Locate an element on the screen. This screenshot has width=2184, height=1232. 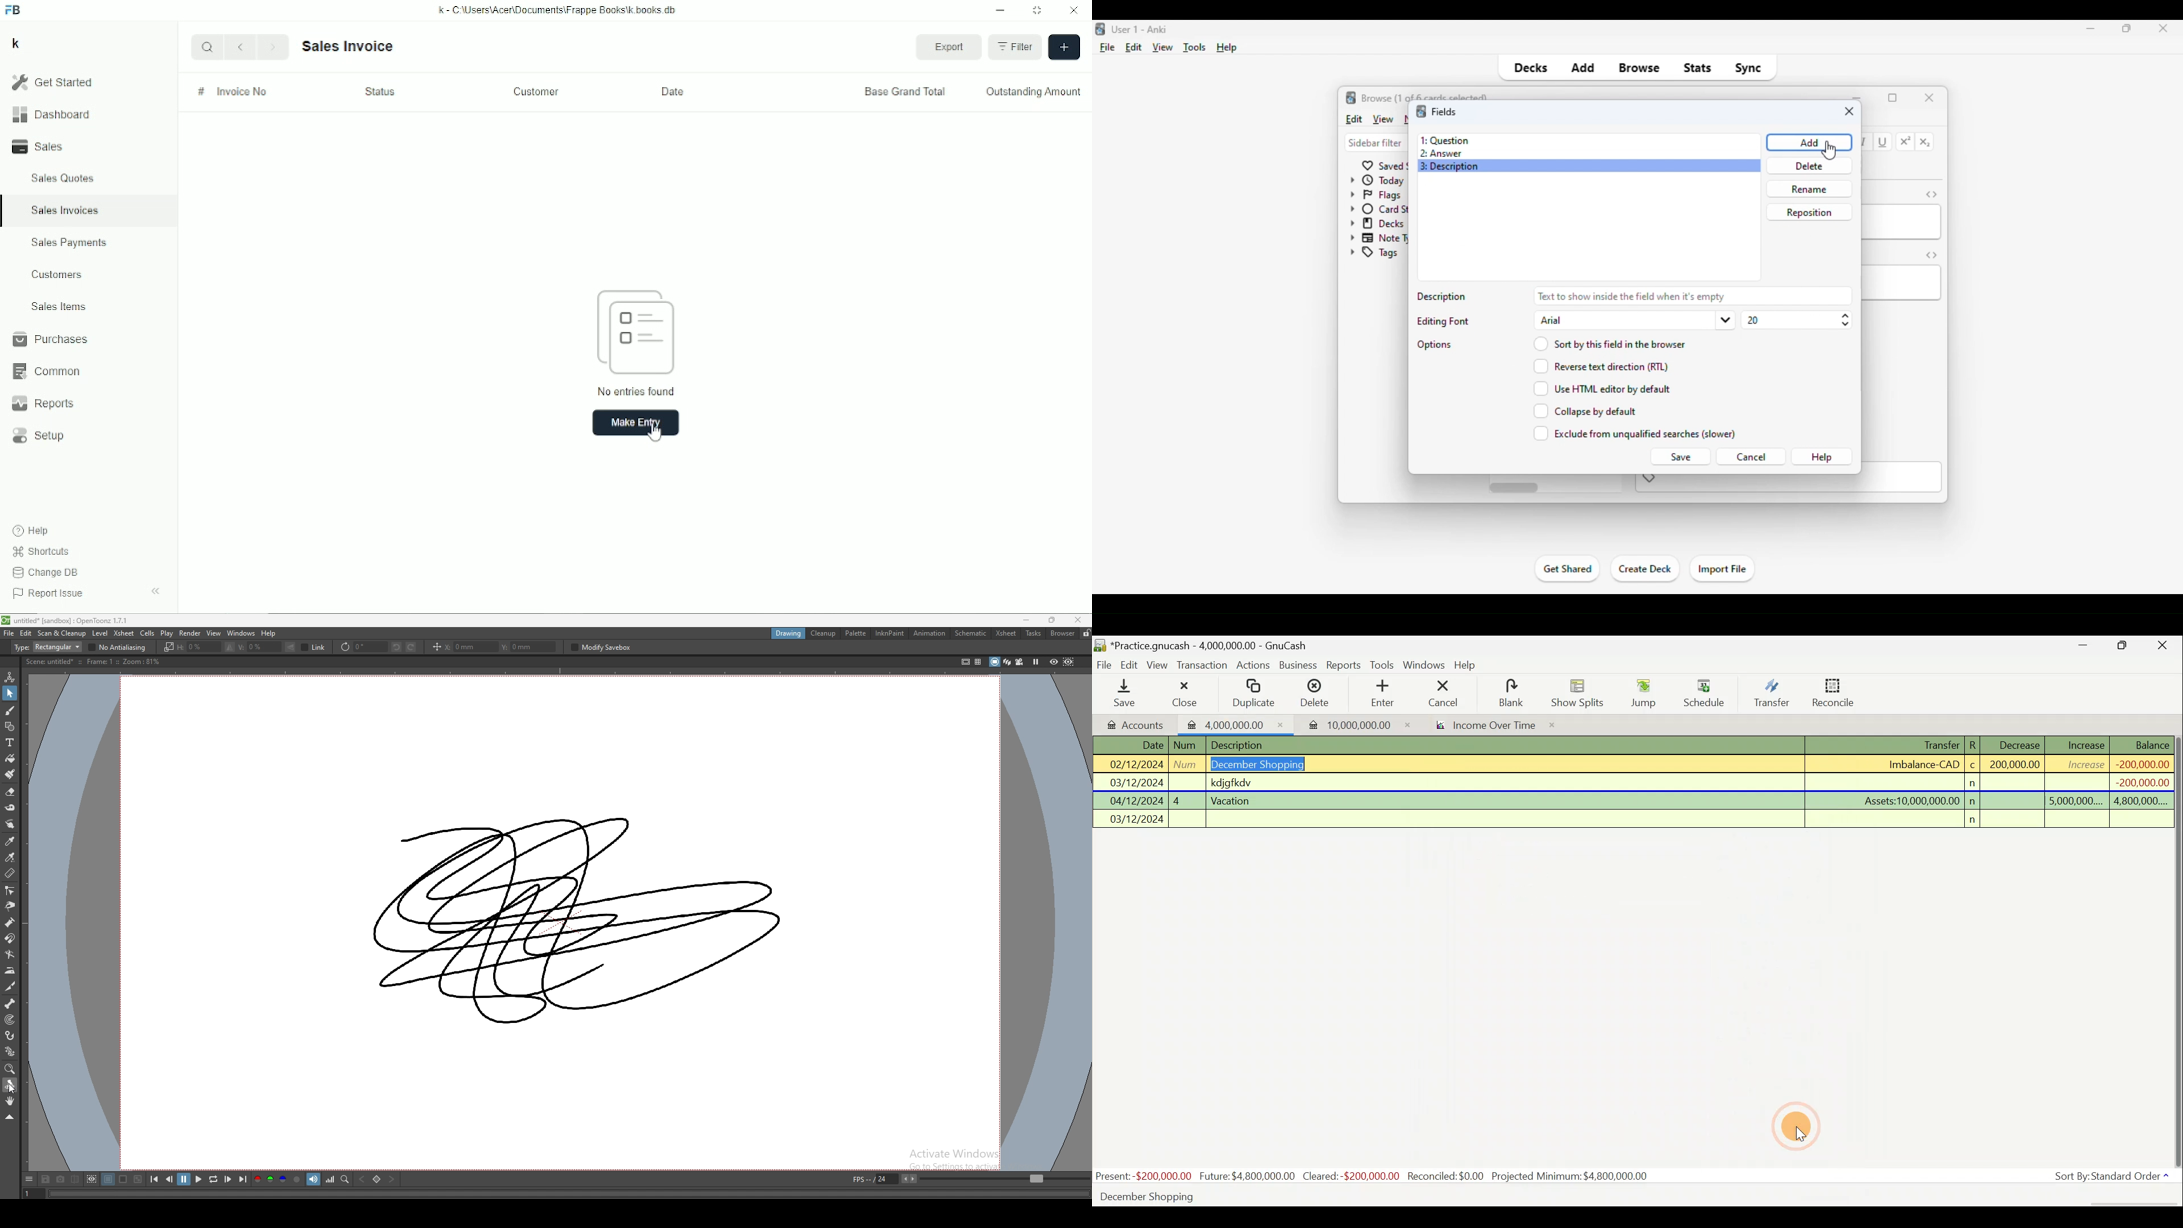
Sales payments is located at coordinates (72, 243).